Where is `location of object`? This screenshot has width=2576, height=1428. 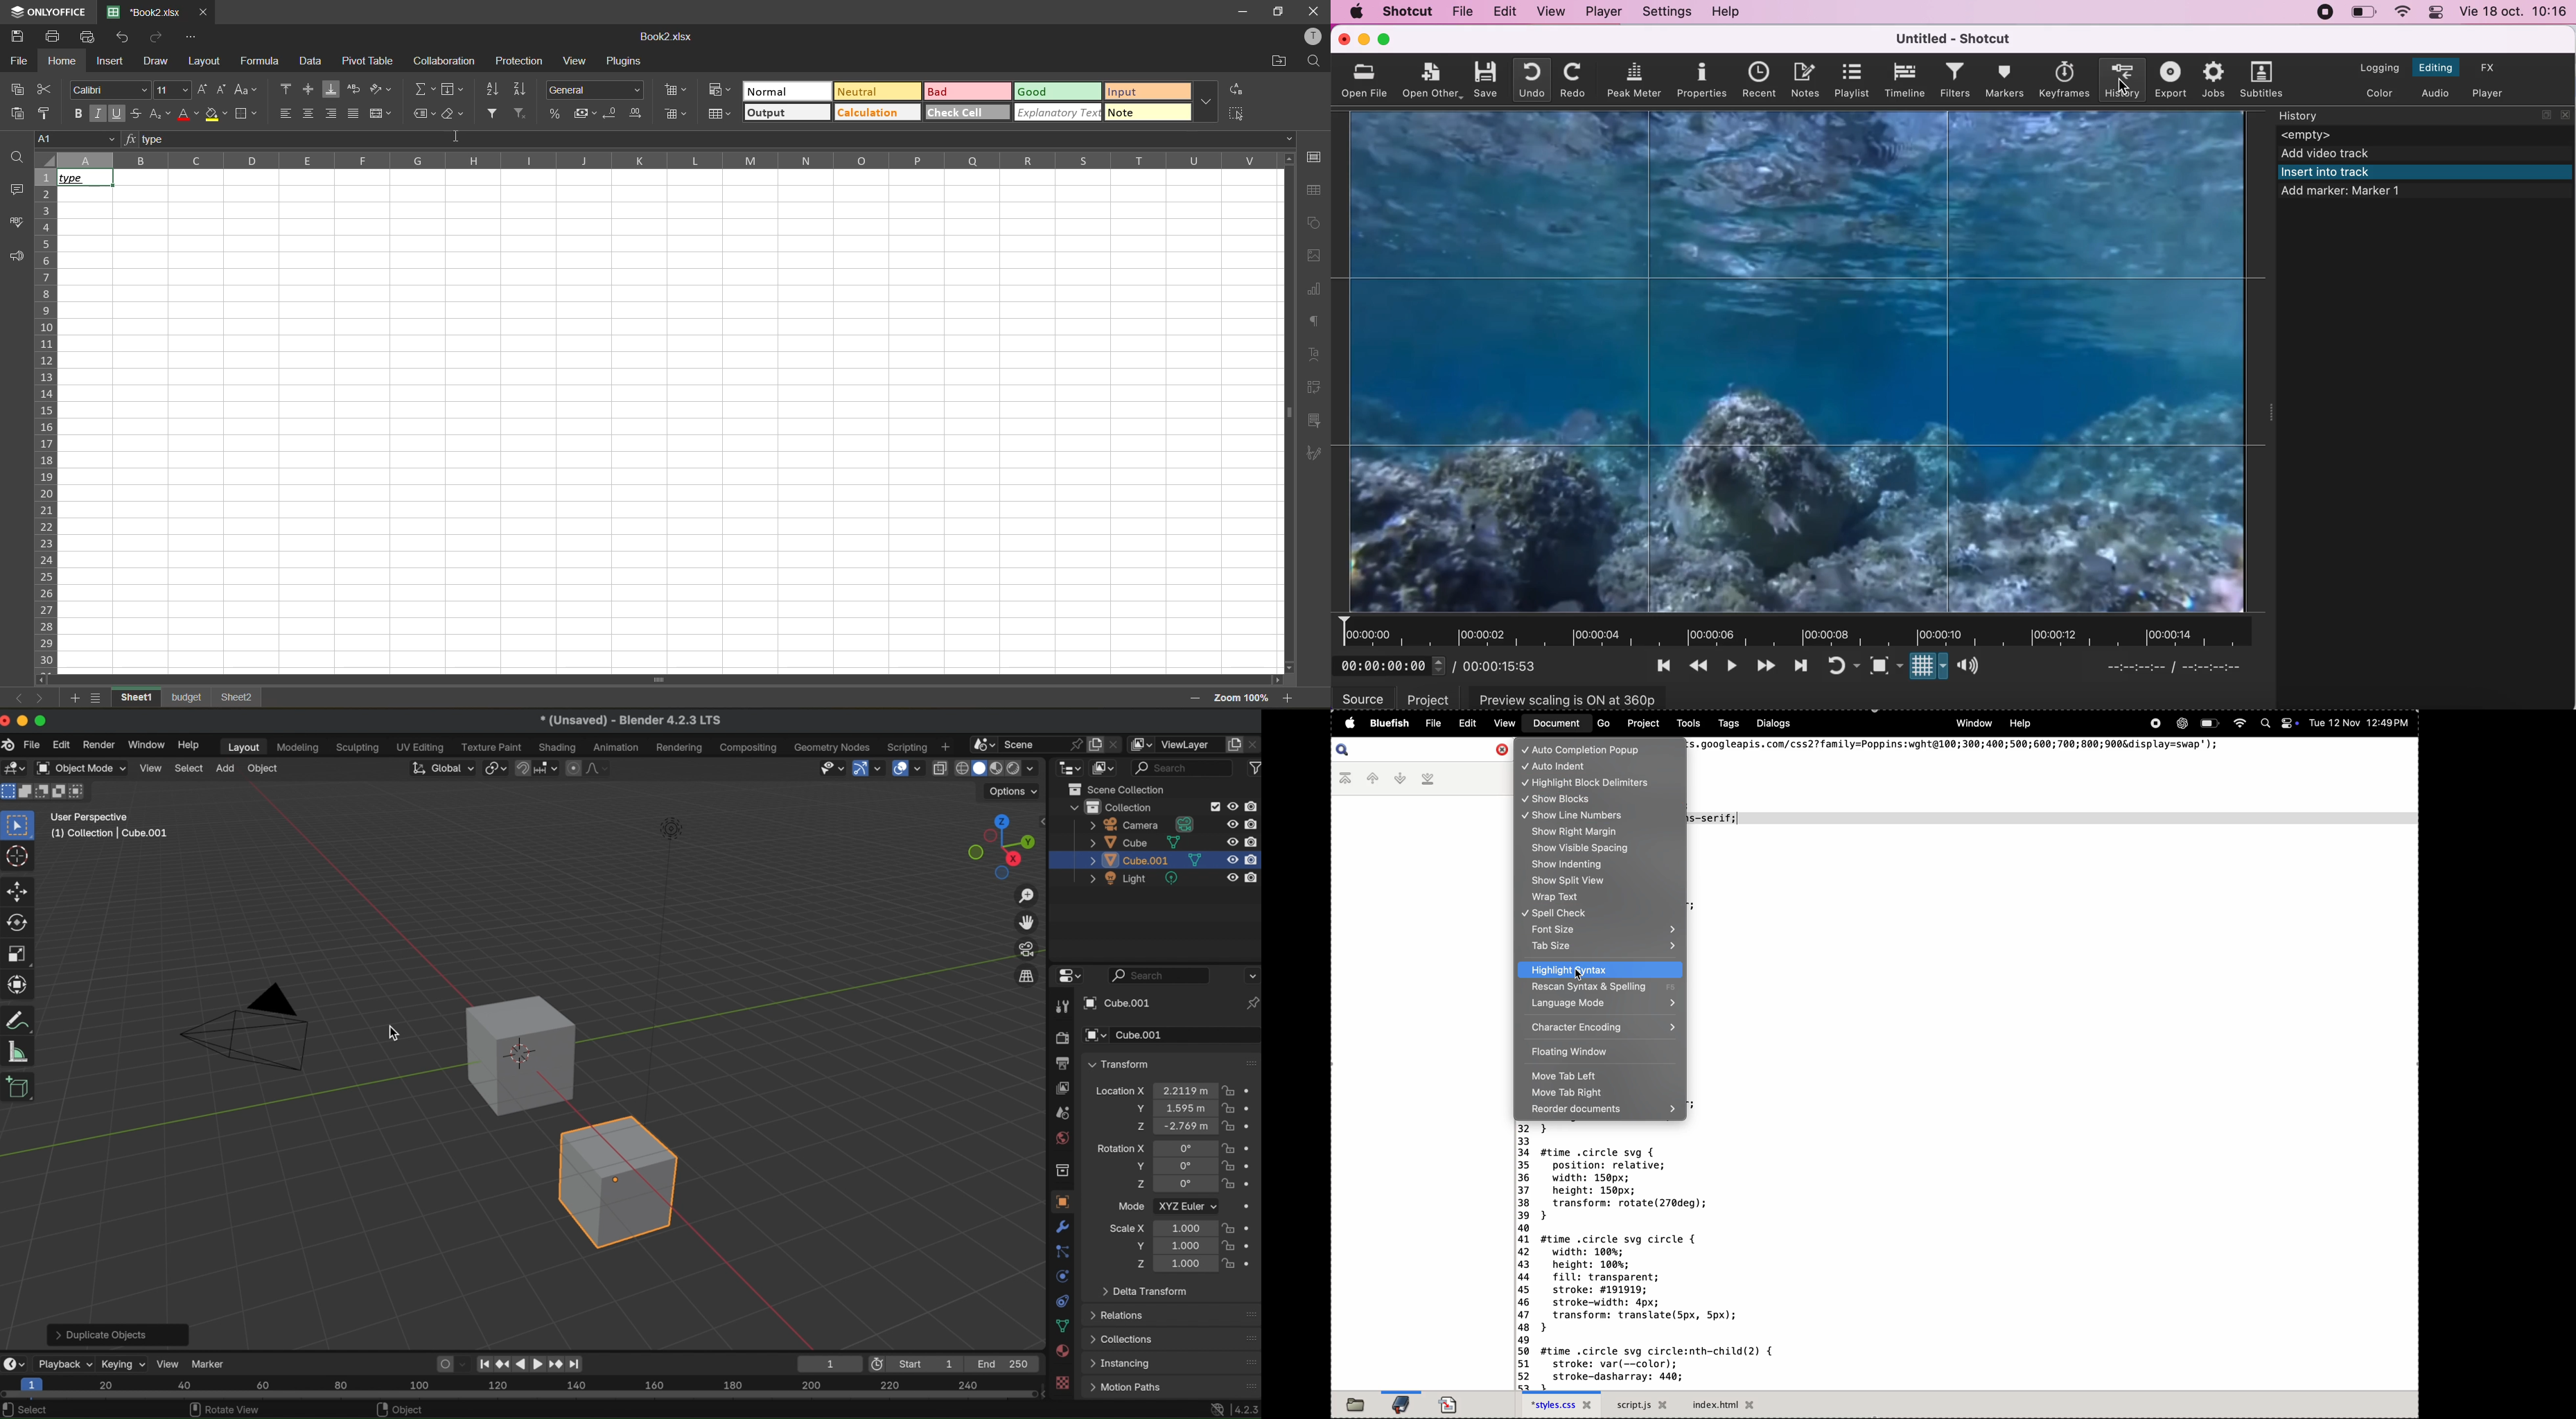 location of object is located at coordinates (1185, 1126).